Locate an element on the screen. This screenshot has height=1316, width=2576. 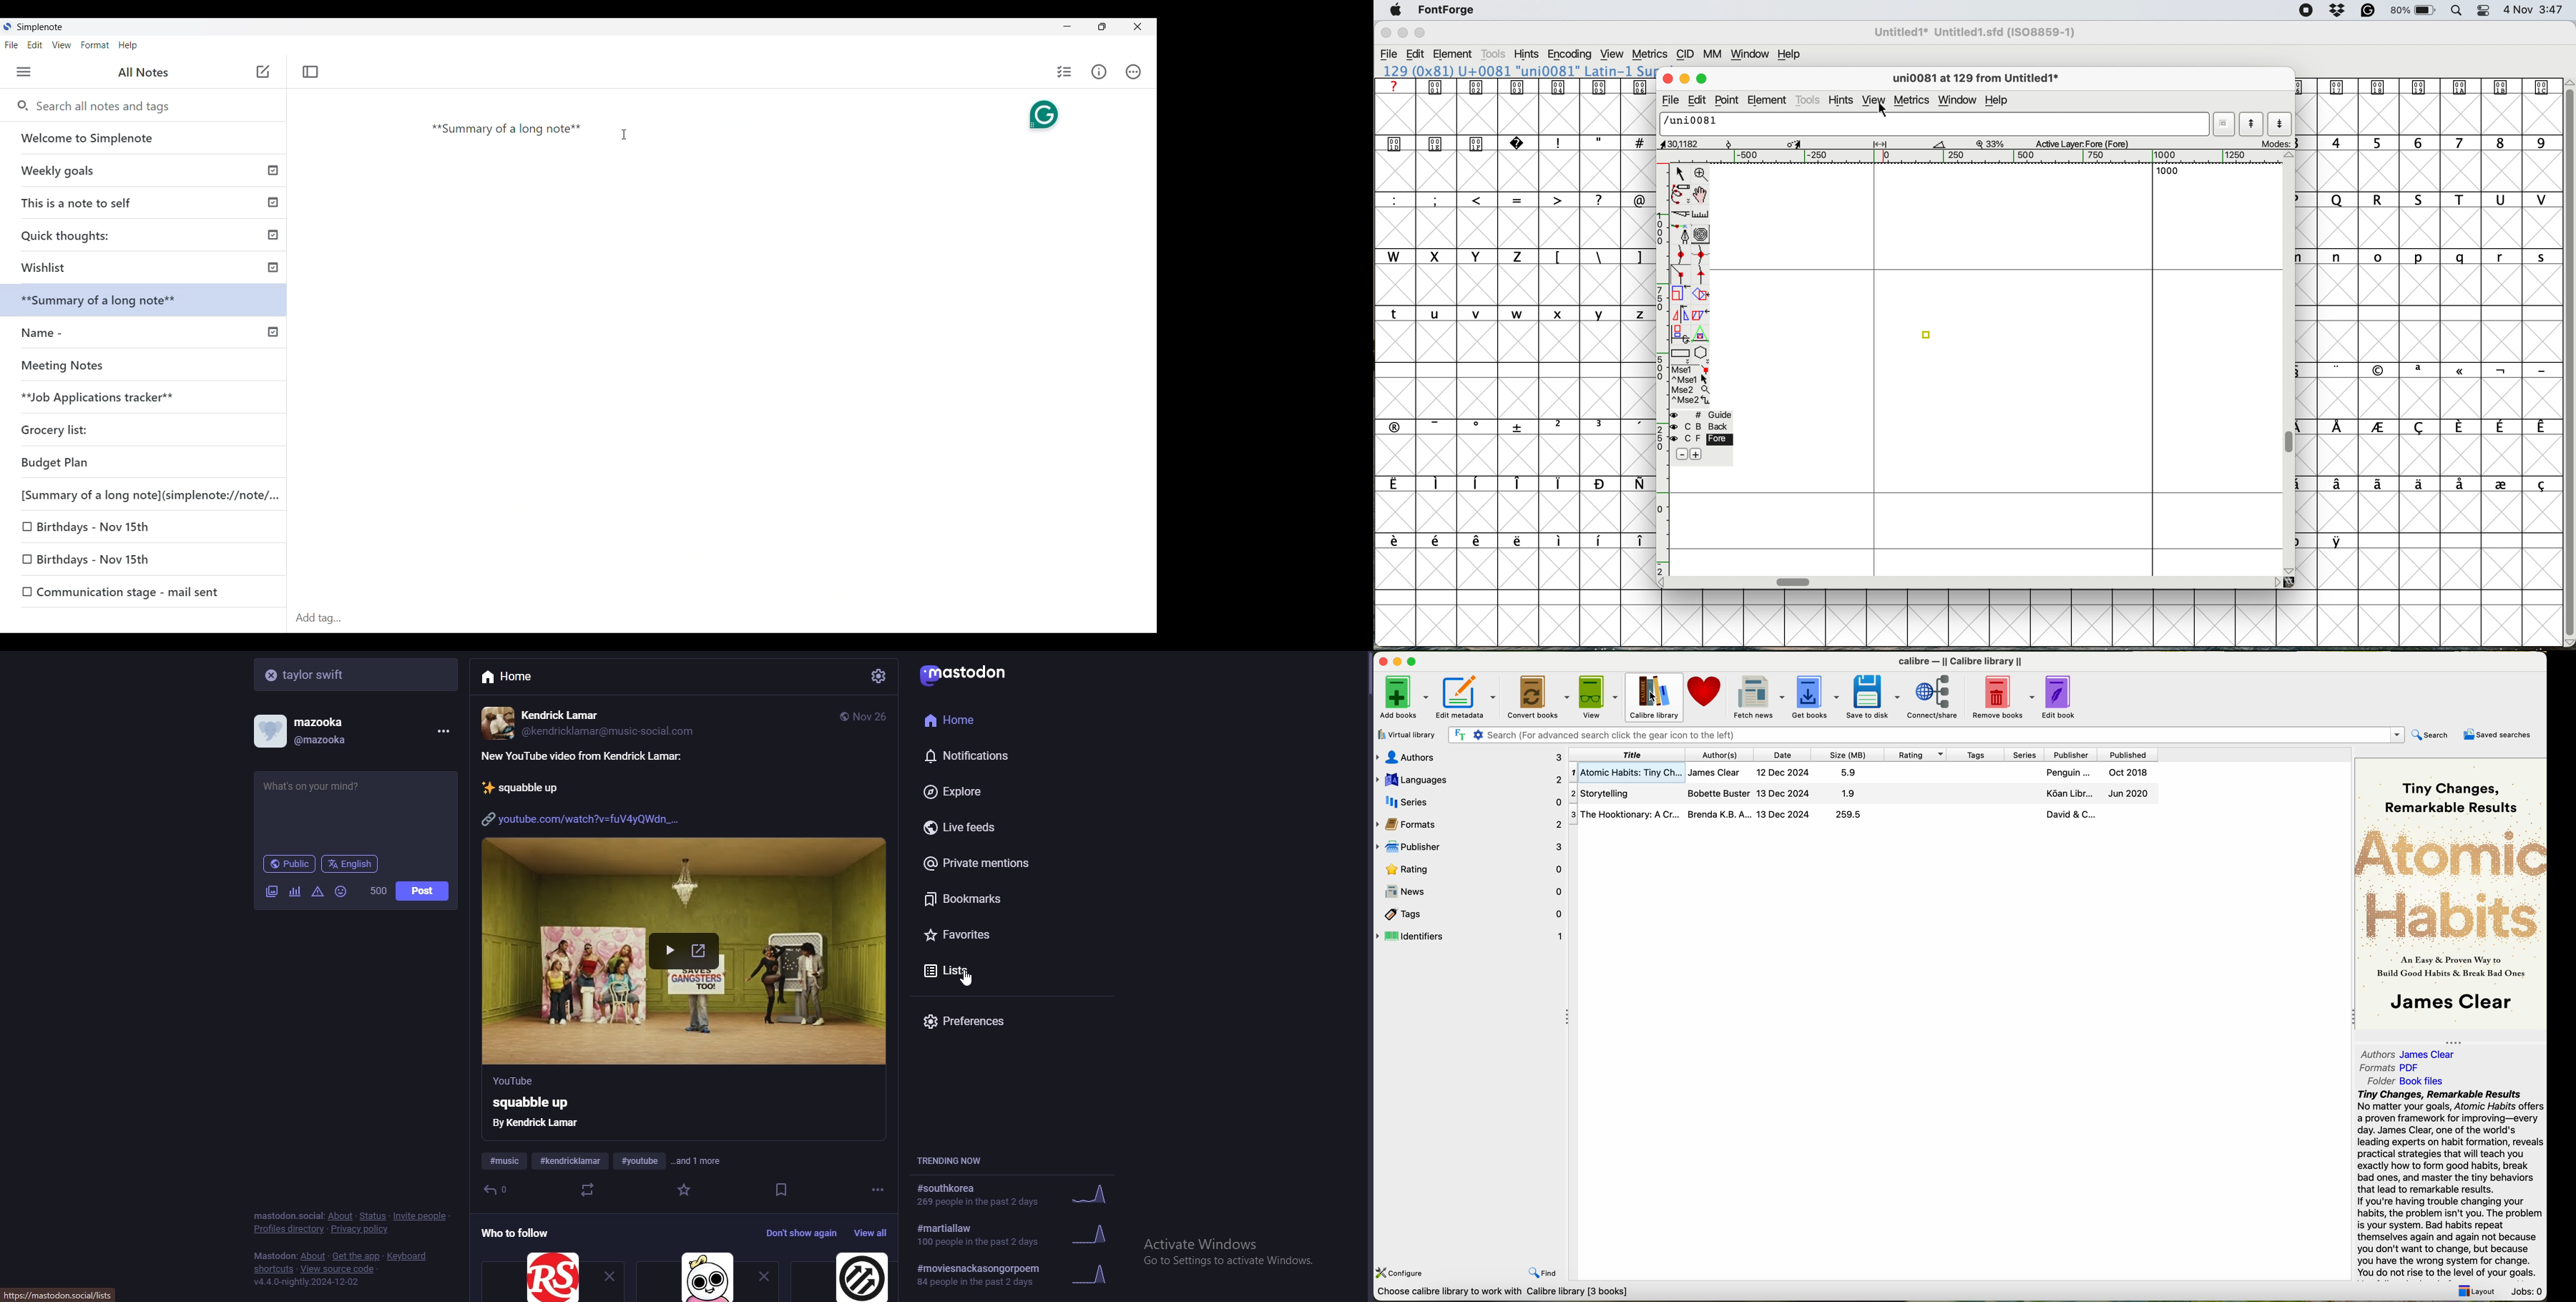
Grammarly extension is located at coordinates (1039, 116).